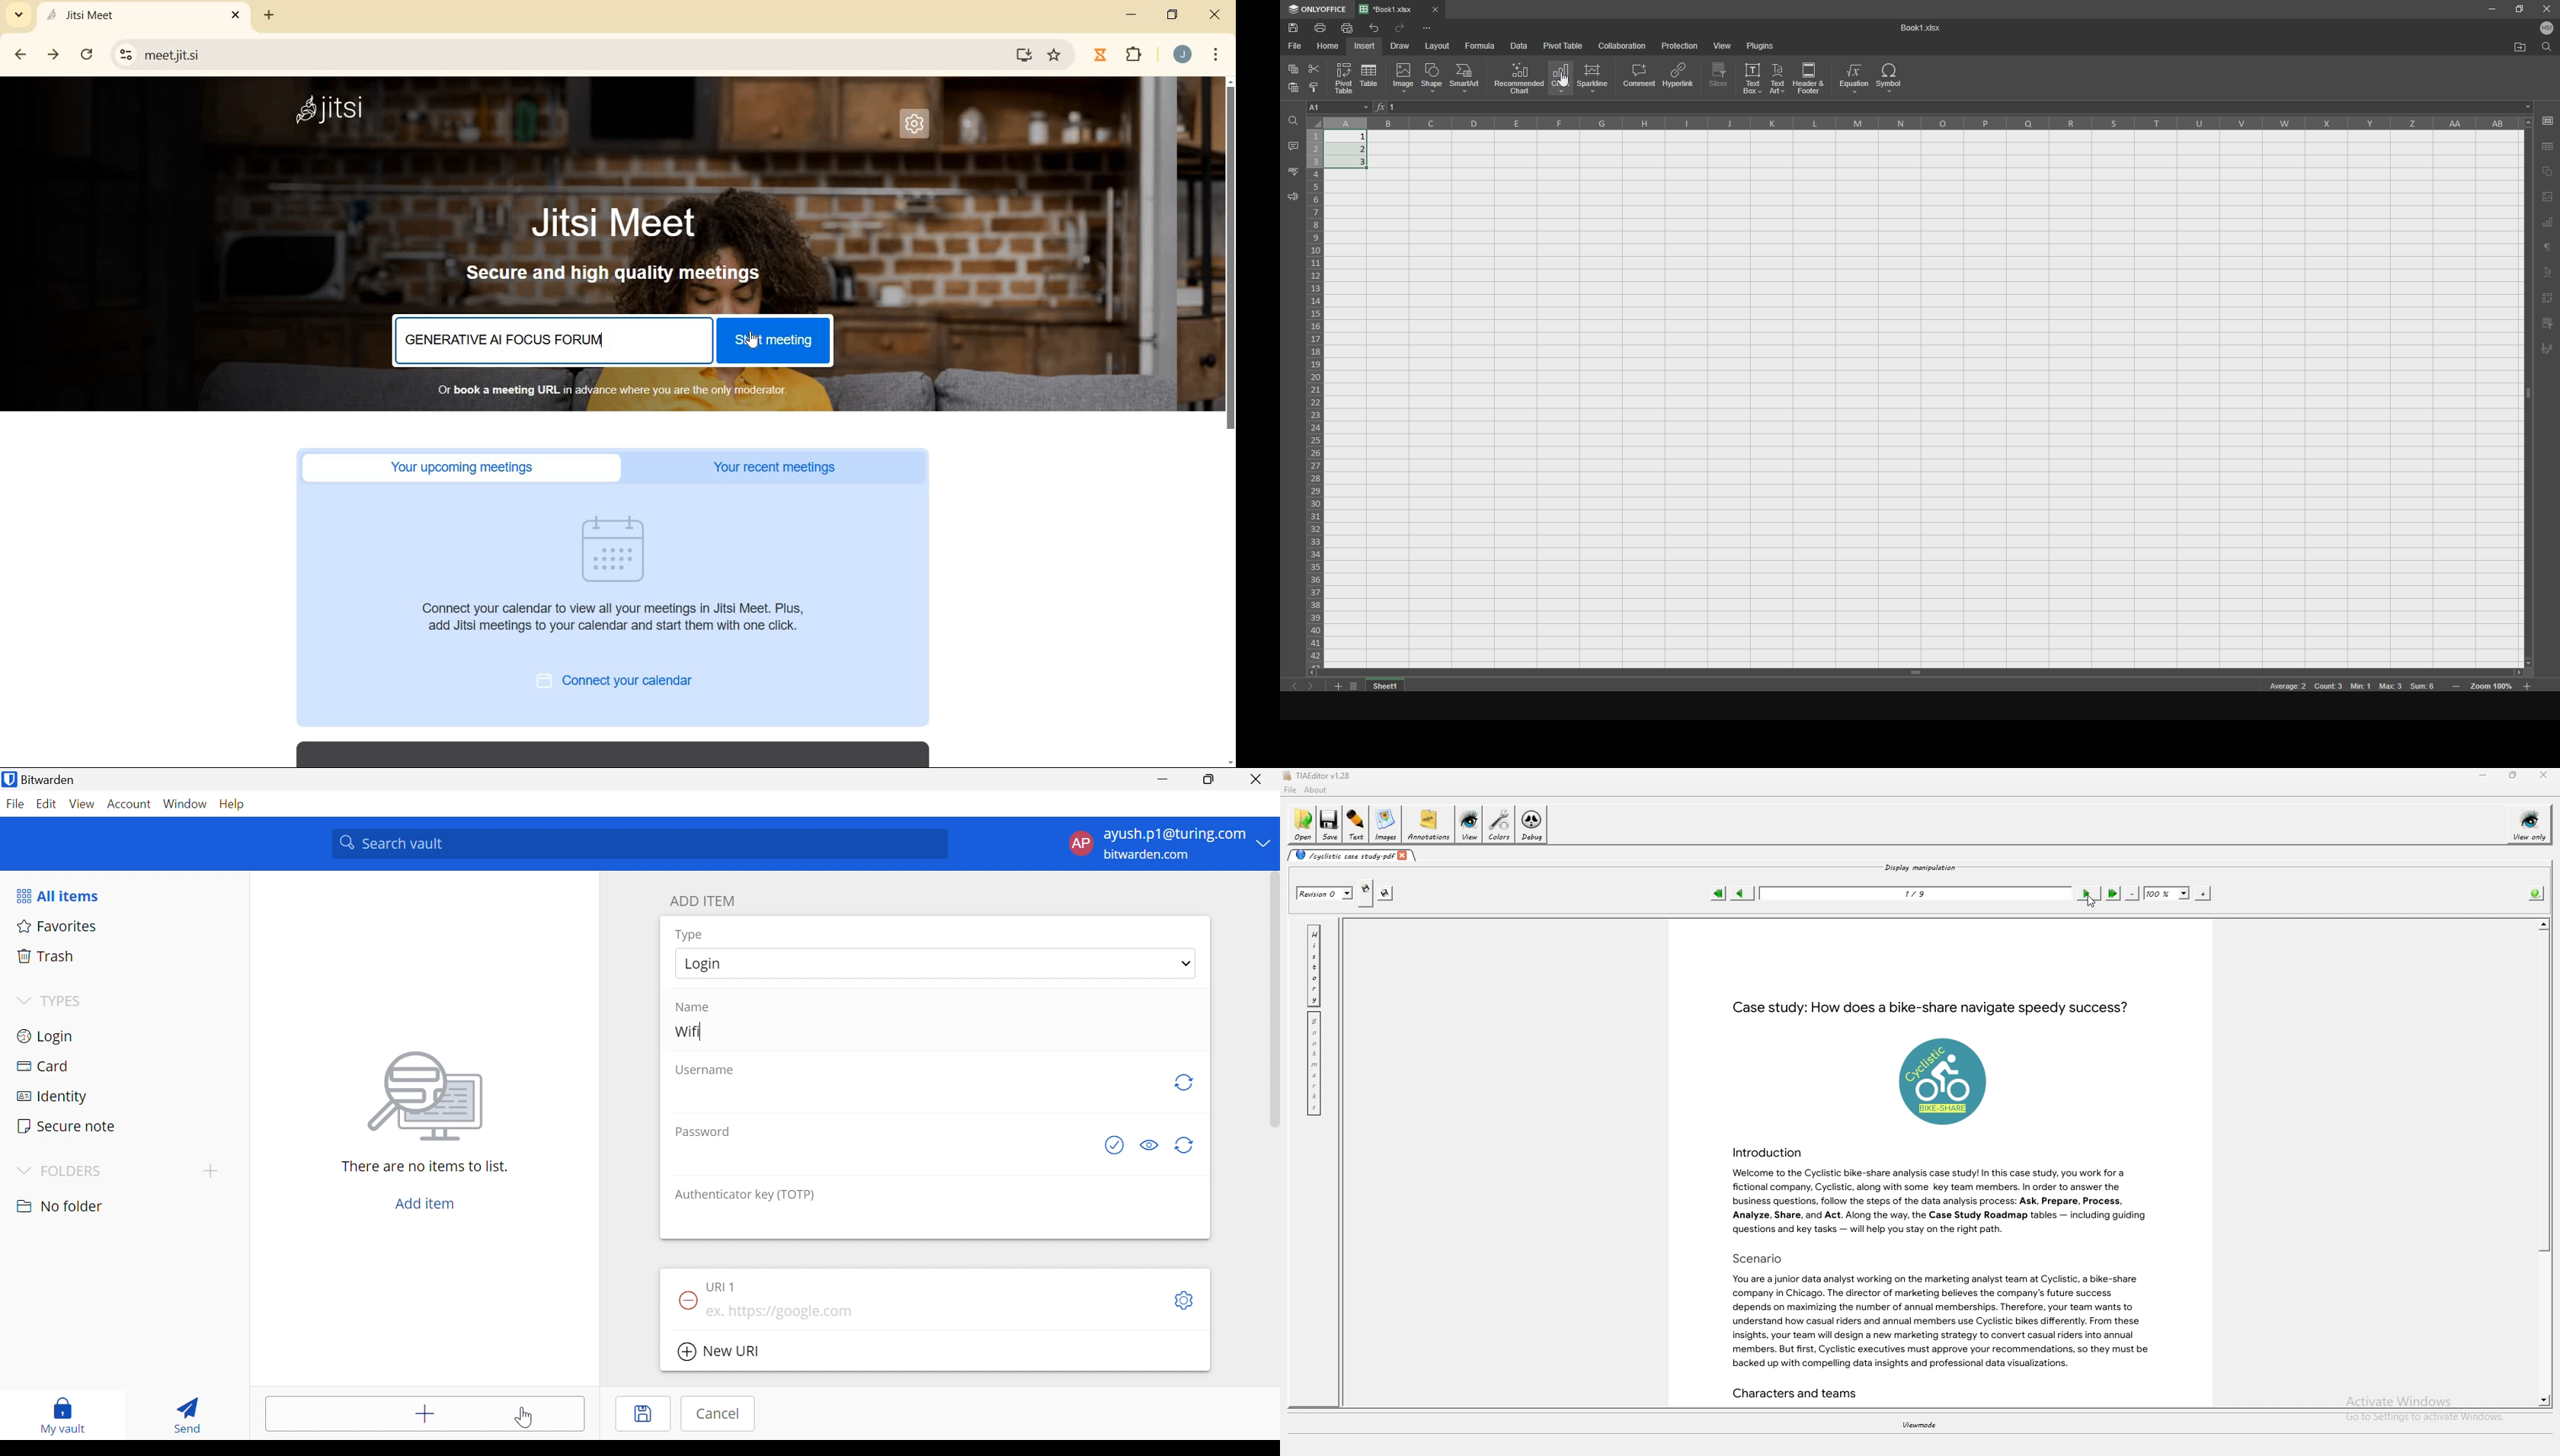  I want to click on SETTINGS, so click(921, 128).